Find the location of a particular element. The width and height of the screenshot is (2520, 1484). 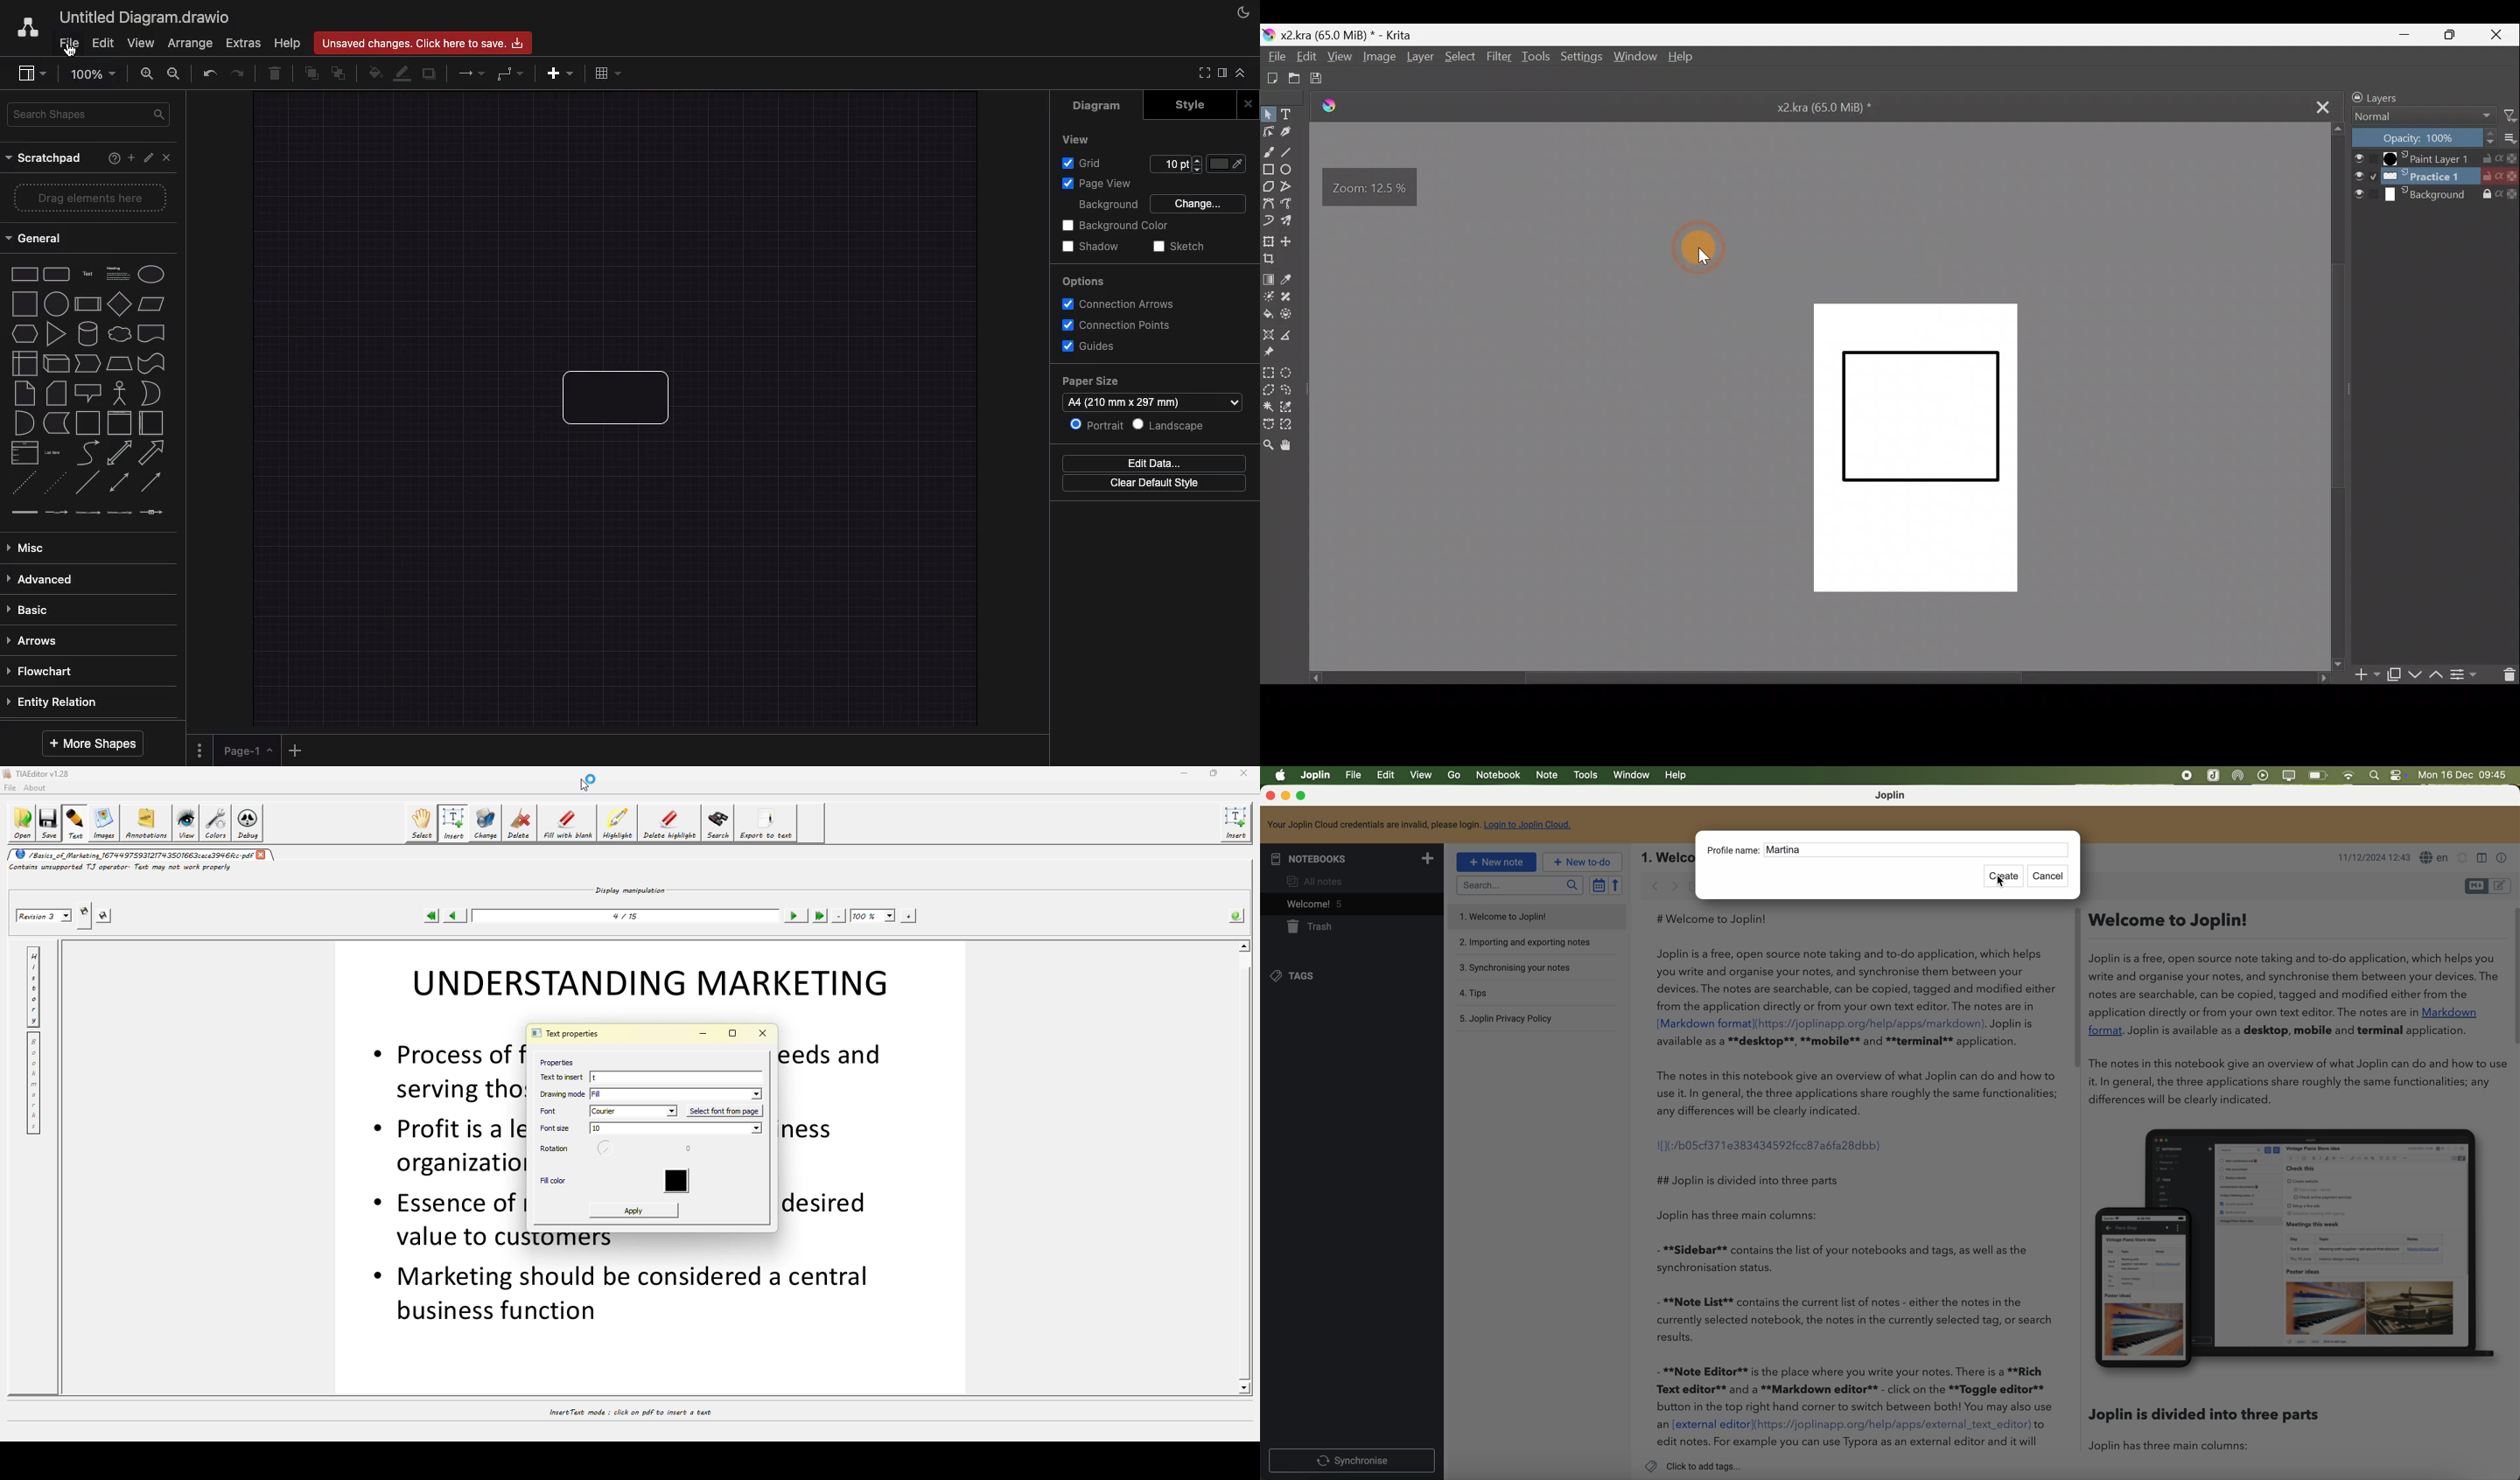

Undo is located at coordinates (208, 73).